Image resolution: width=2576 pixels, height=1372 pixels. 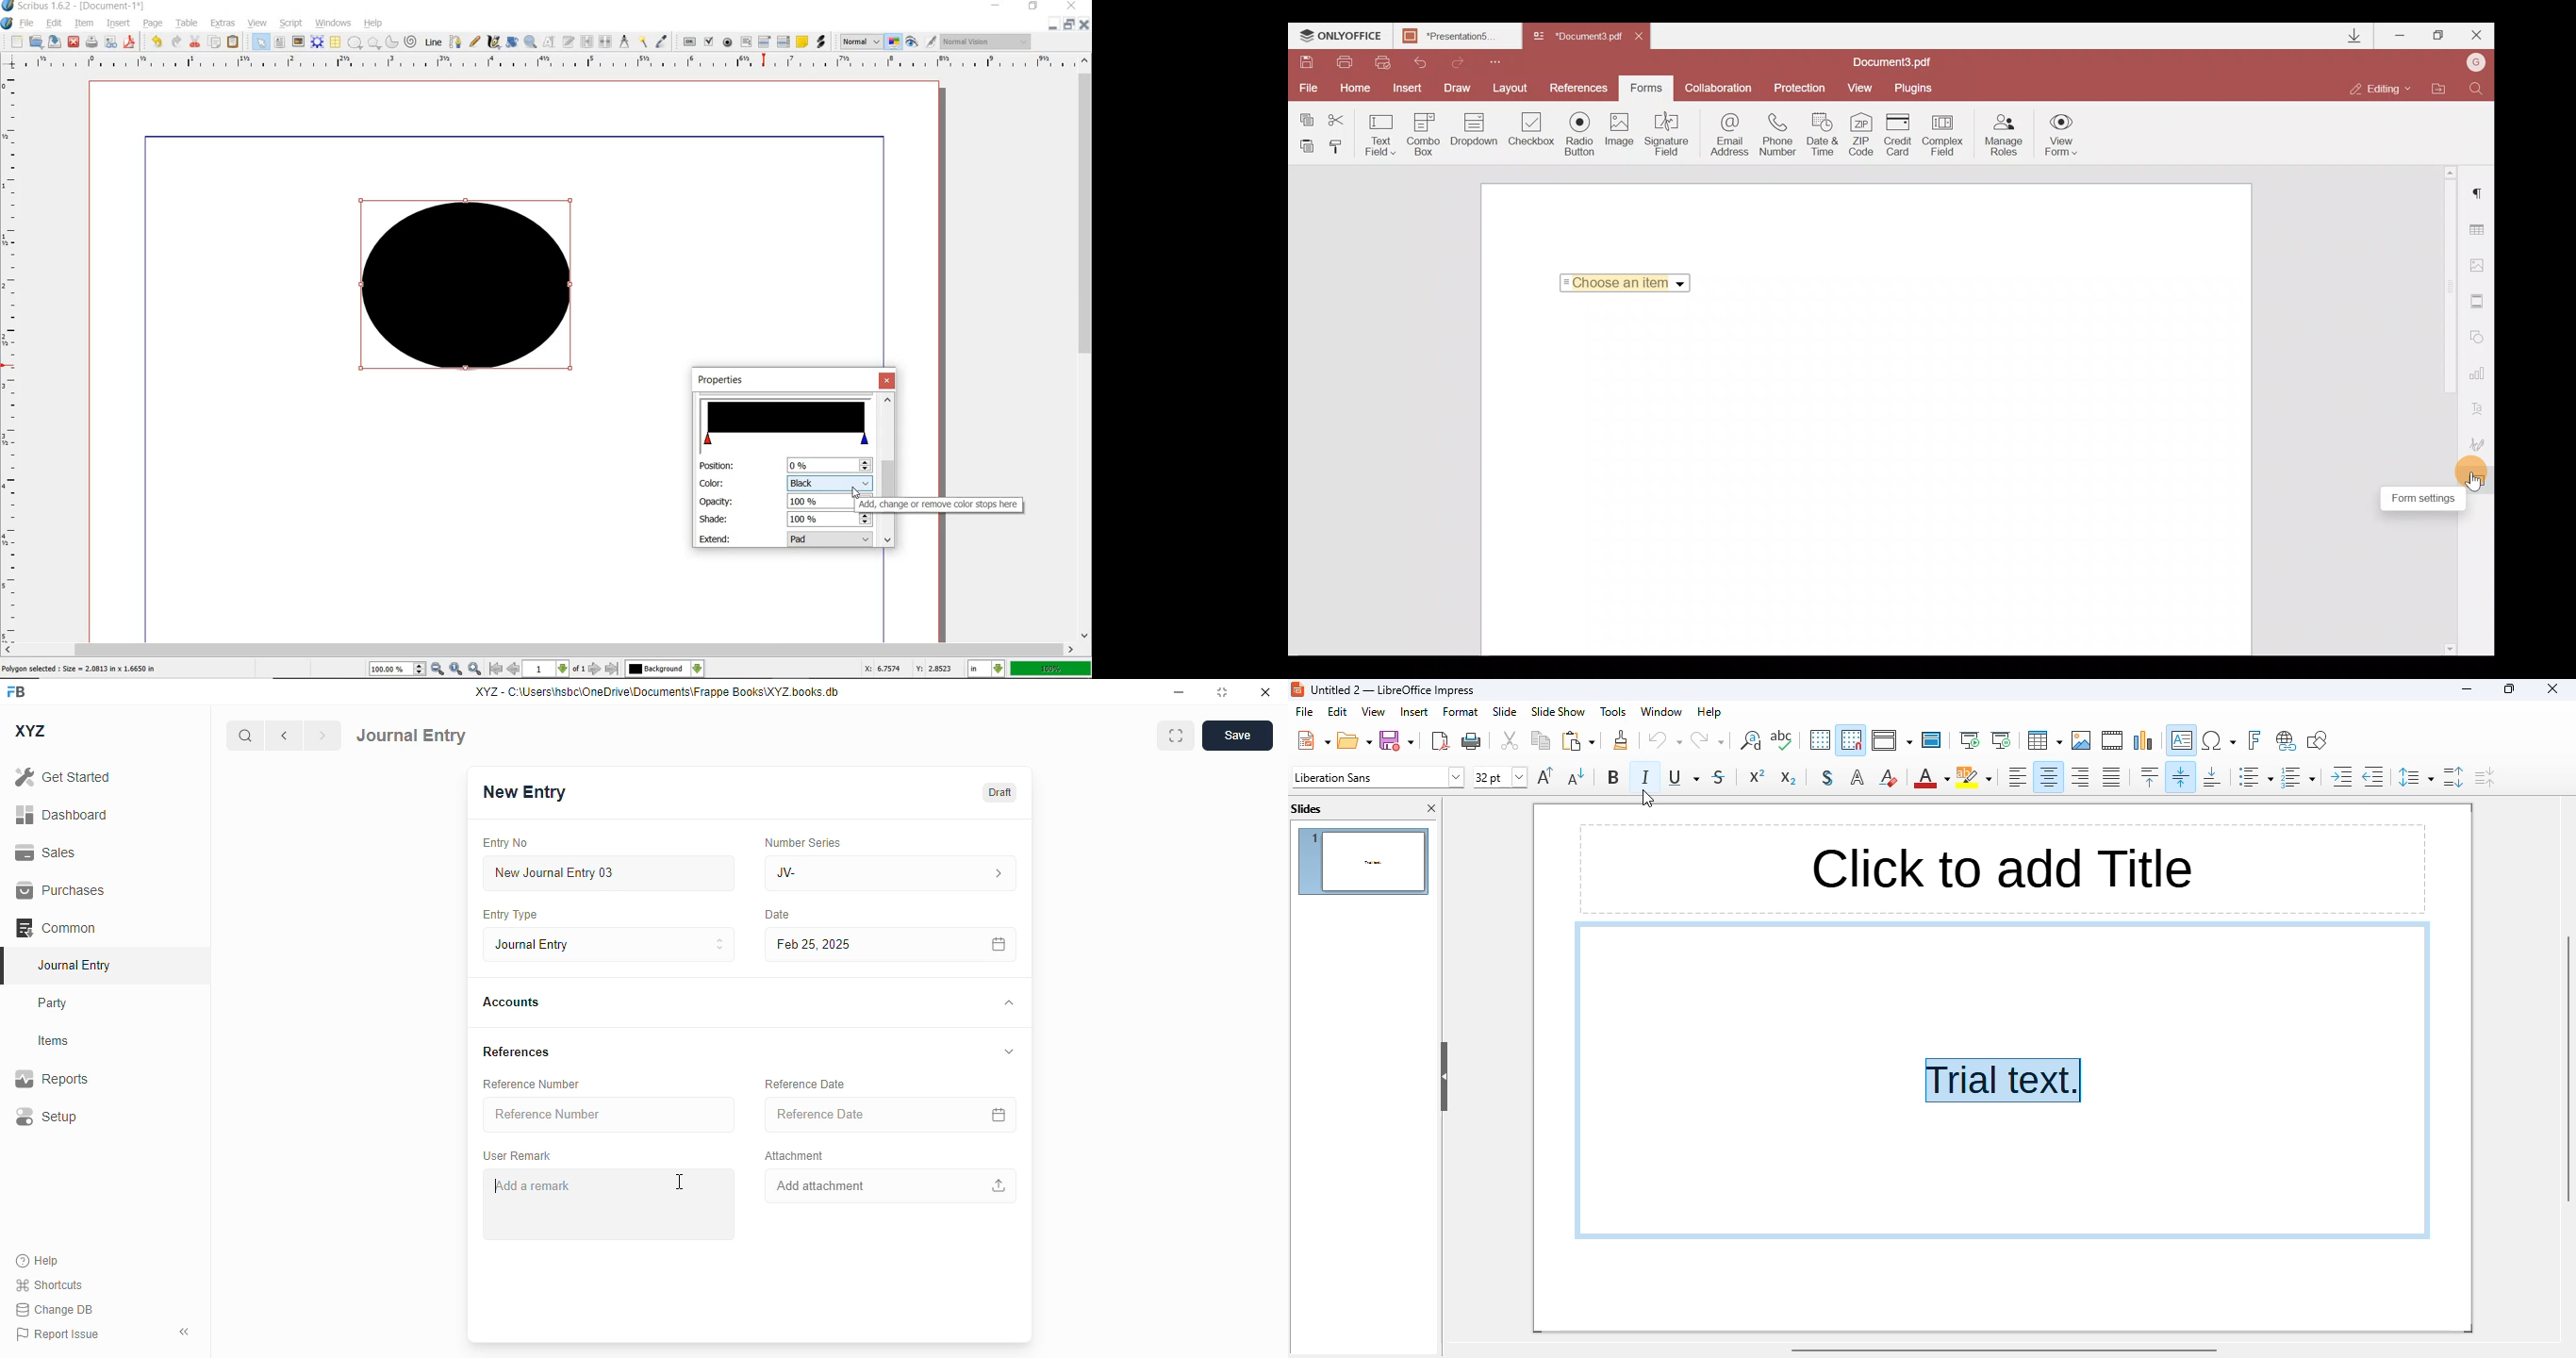 What do you see at coordinates (698, 669) in the screenshot?
I see `select the current layer` at bounding box center [698, 669].